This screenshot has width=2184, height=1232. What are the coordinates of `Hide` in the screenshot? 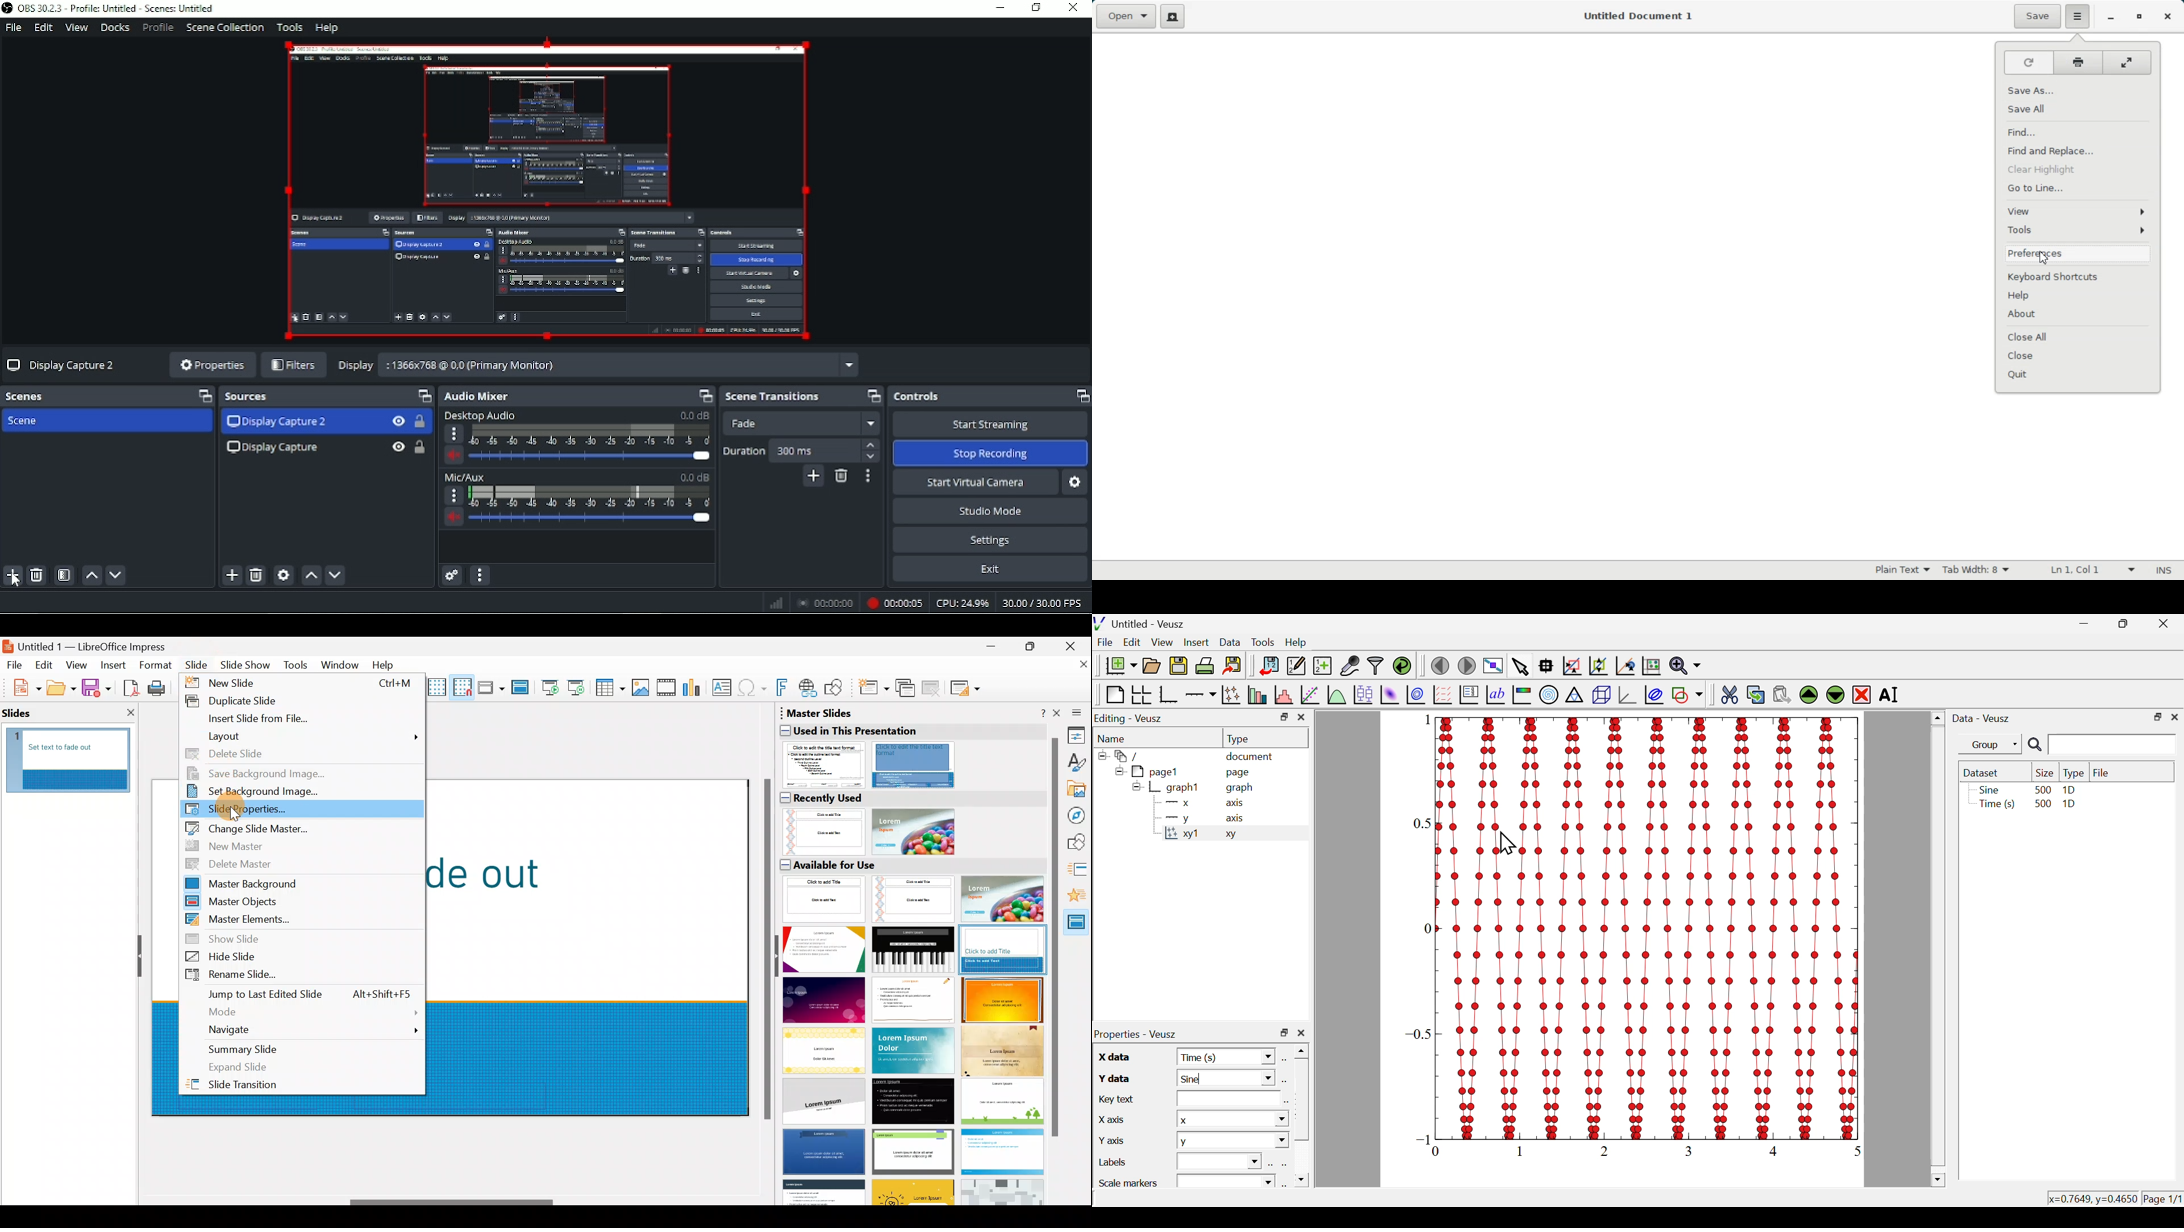 It's located at (399, 447).